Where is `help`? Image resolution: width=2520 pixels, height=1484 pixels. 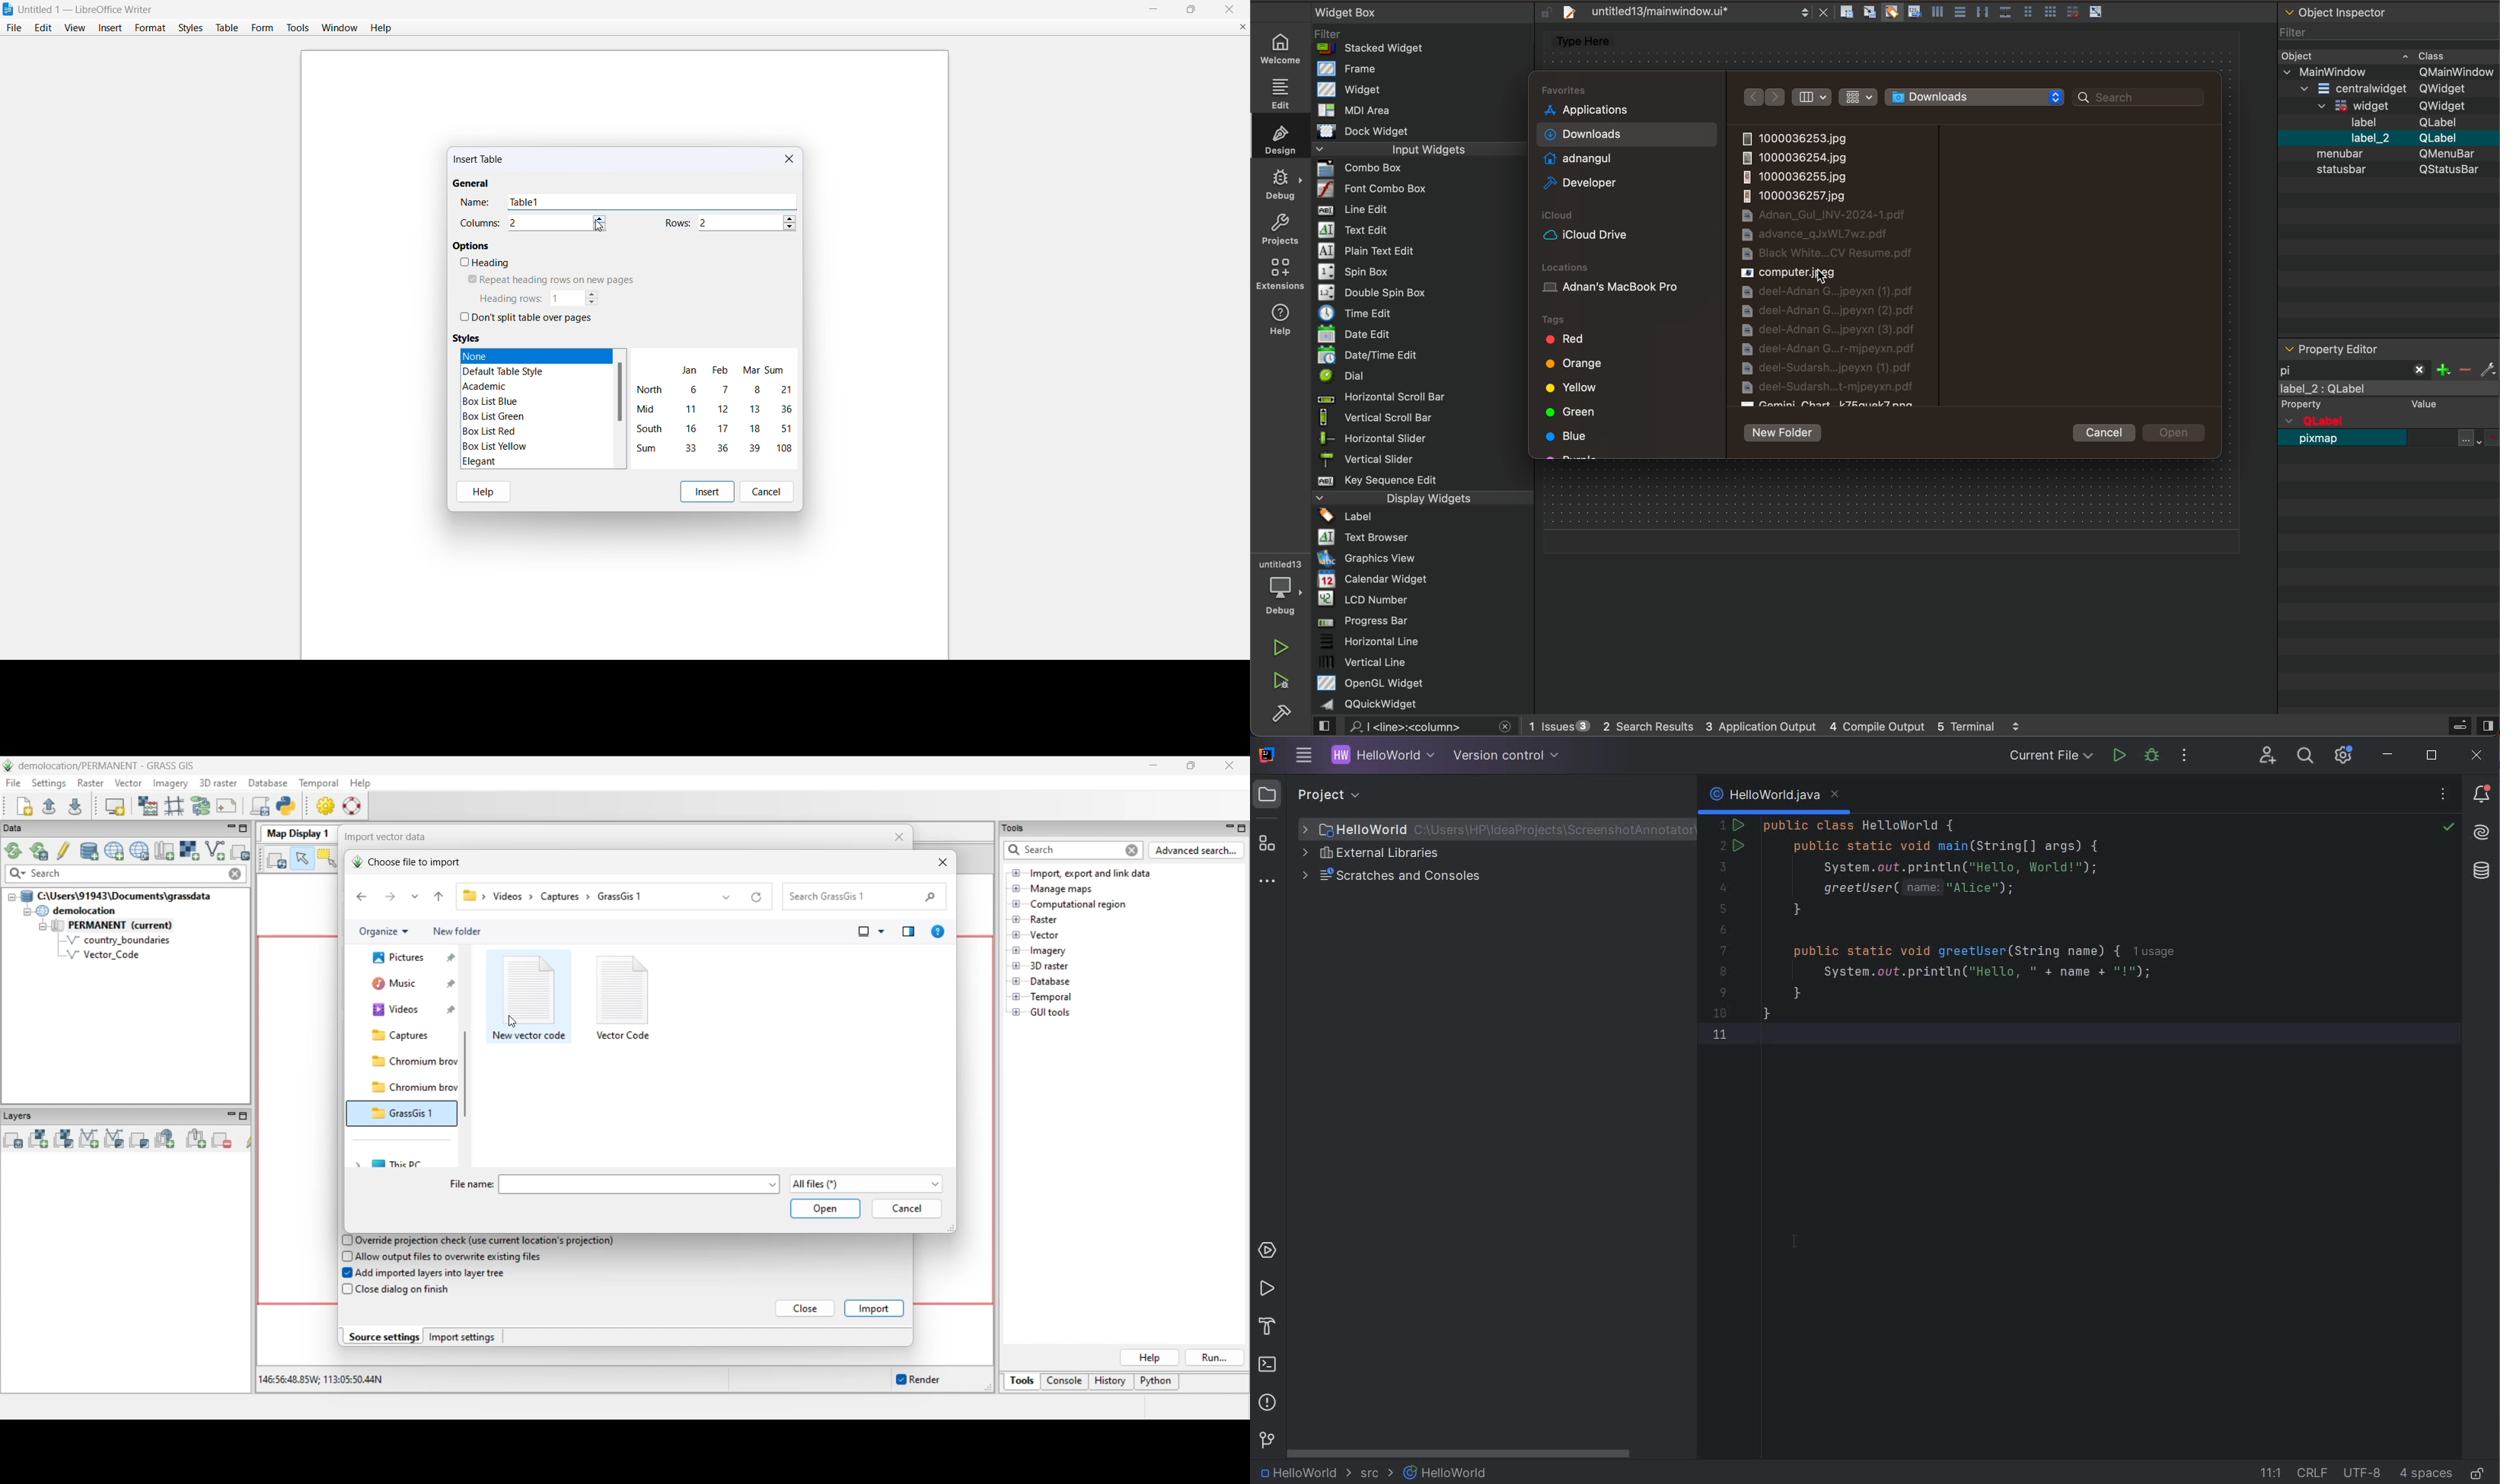 help is located at coordinates (383, 27).